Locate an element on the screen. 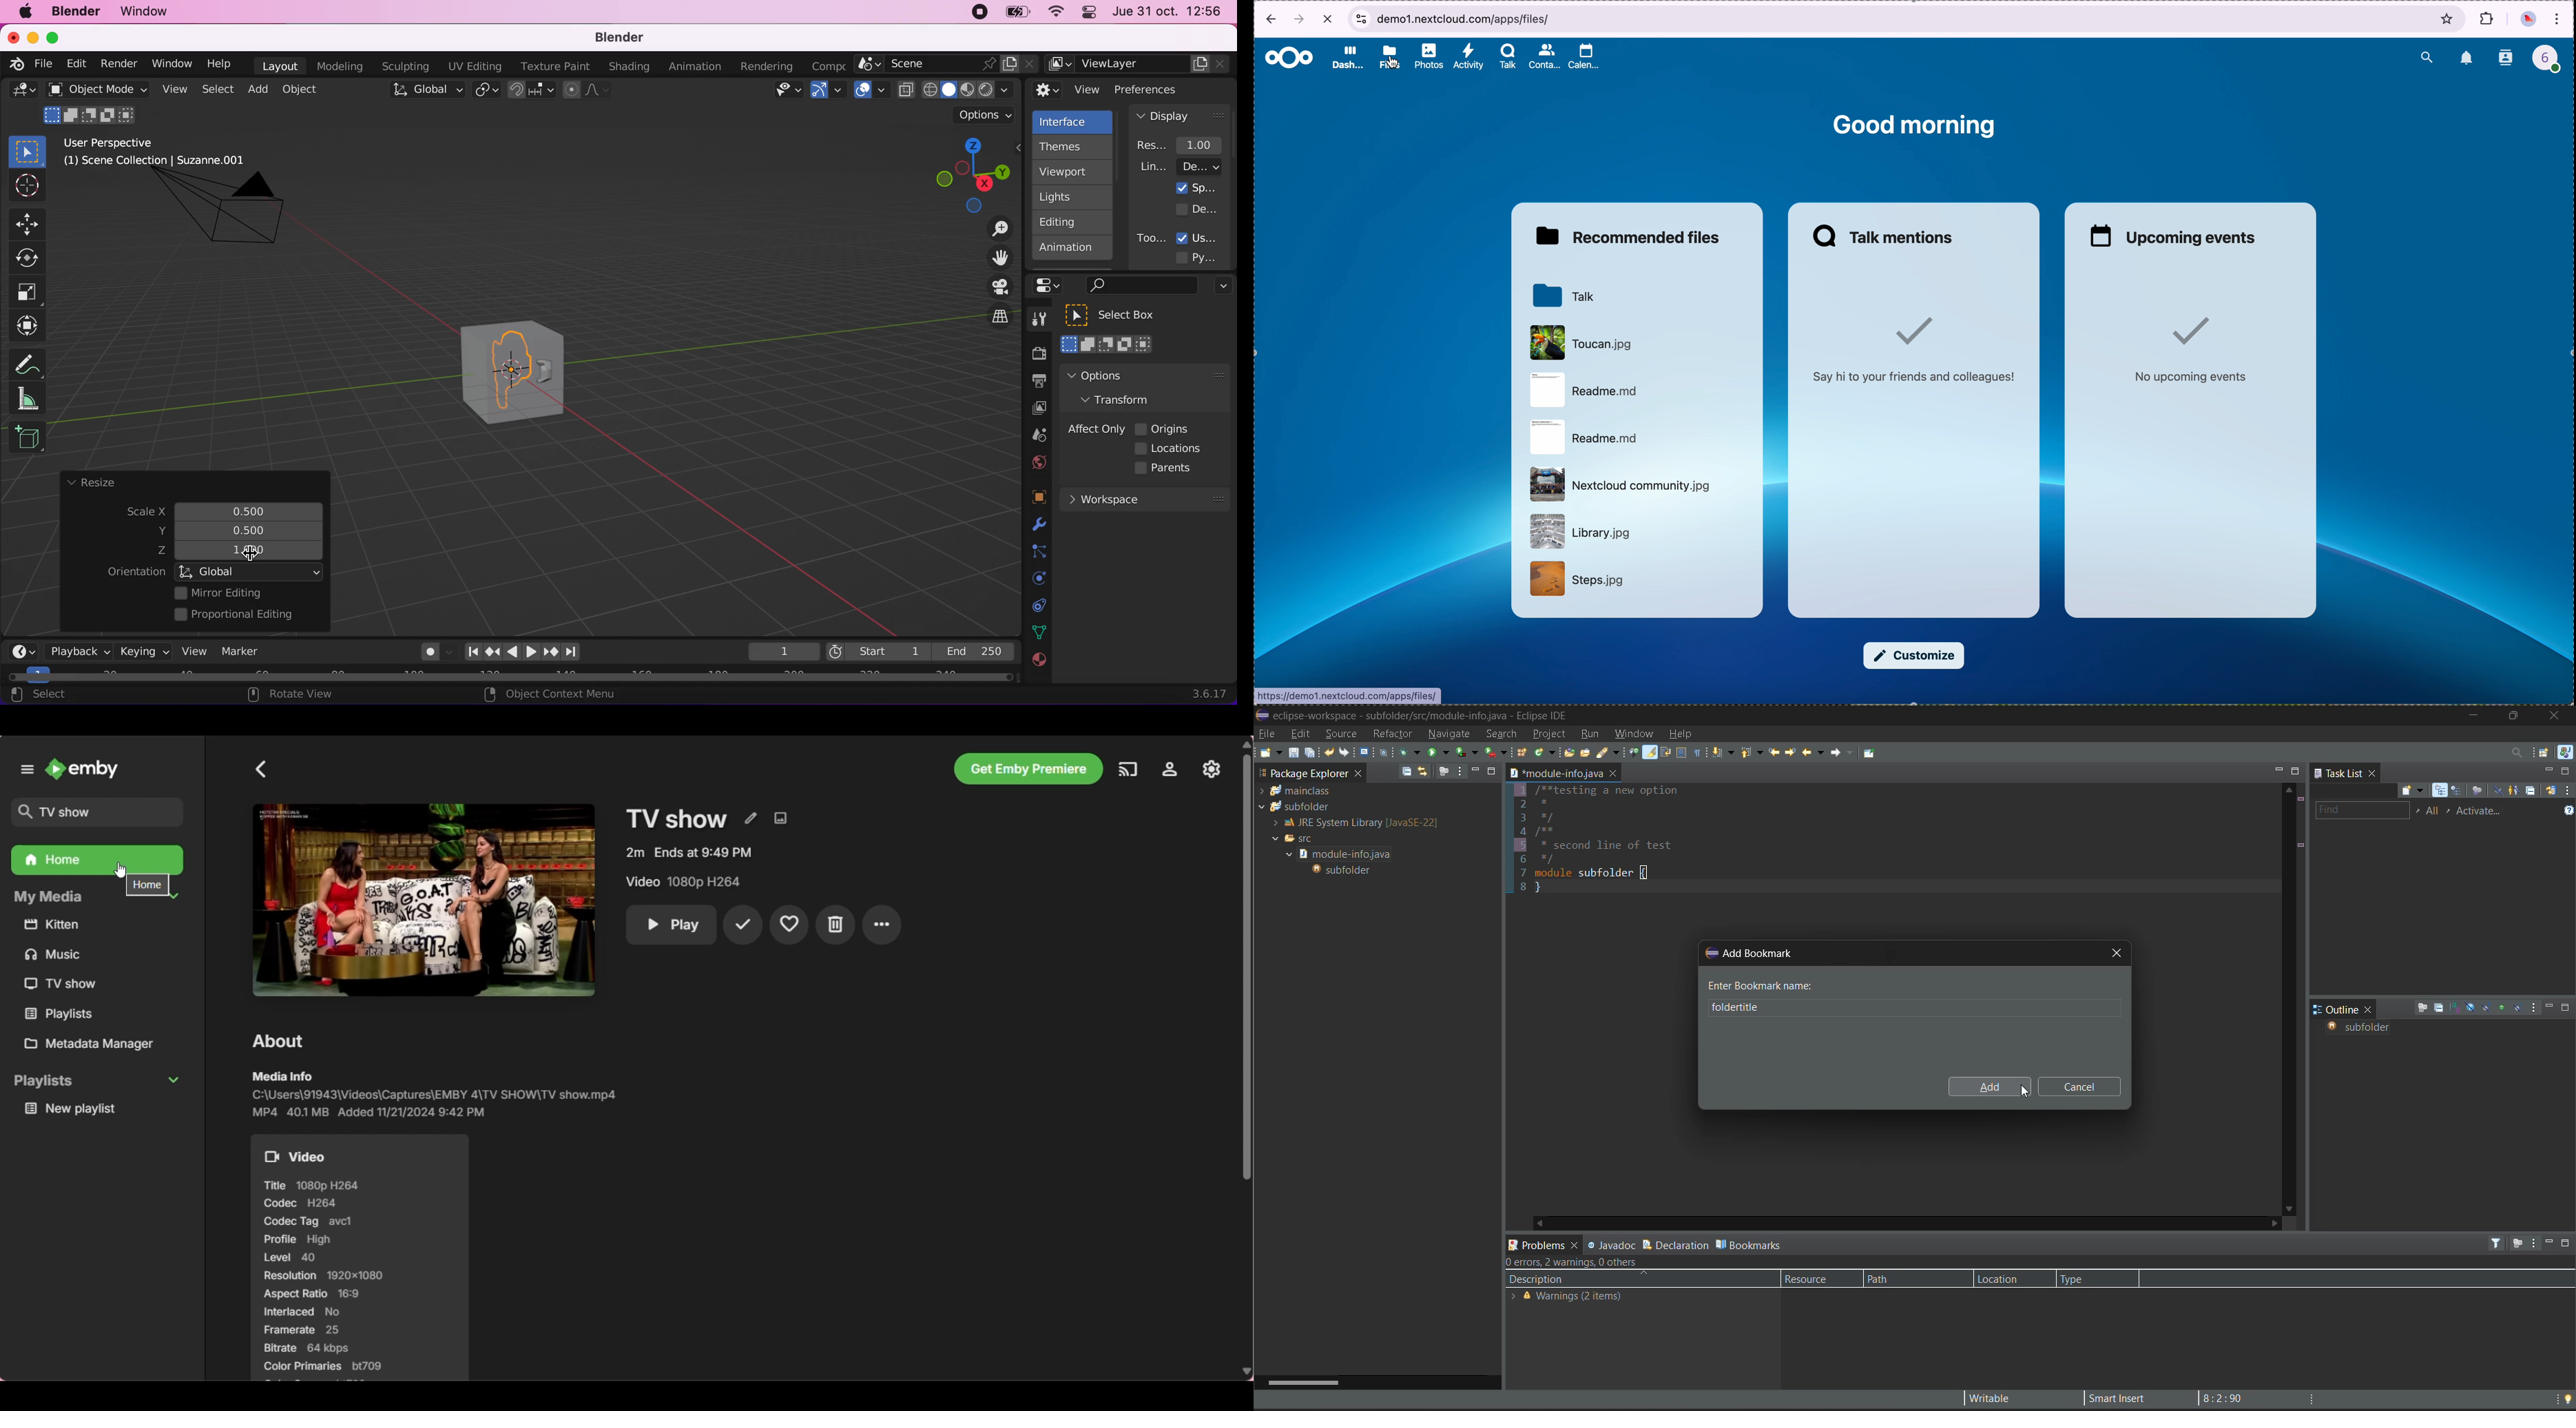 The width and height of the screenshot is (2576, 1428). transform is located at coordinates (30, 326).